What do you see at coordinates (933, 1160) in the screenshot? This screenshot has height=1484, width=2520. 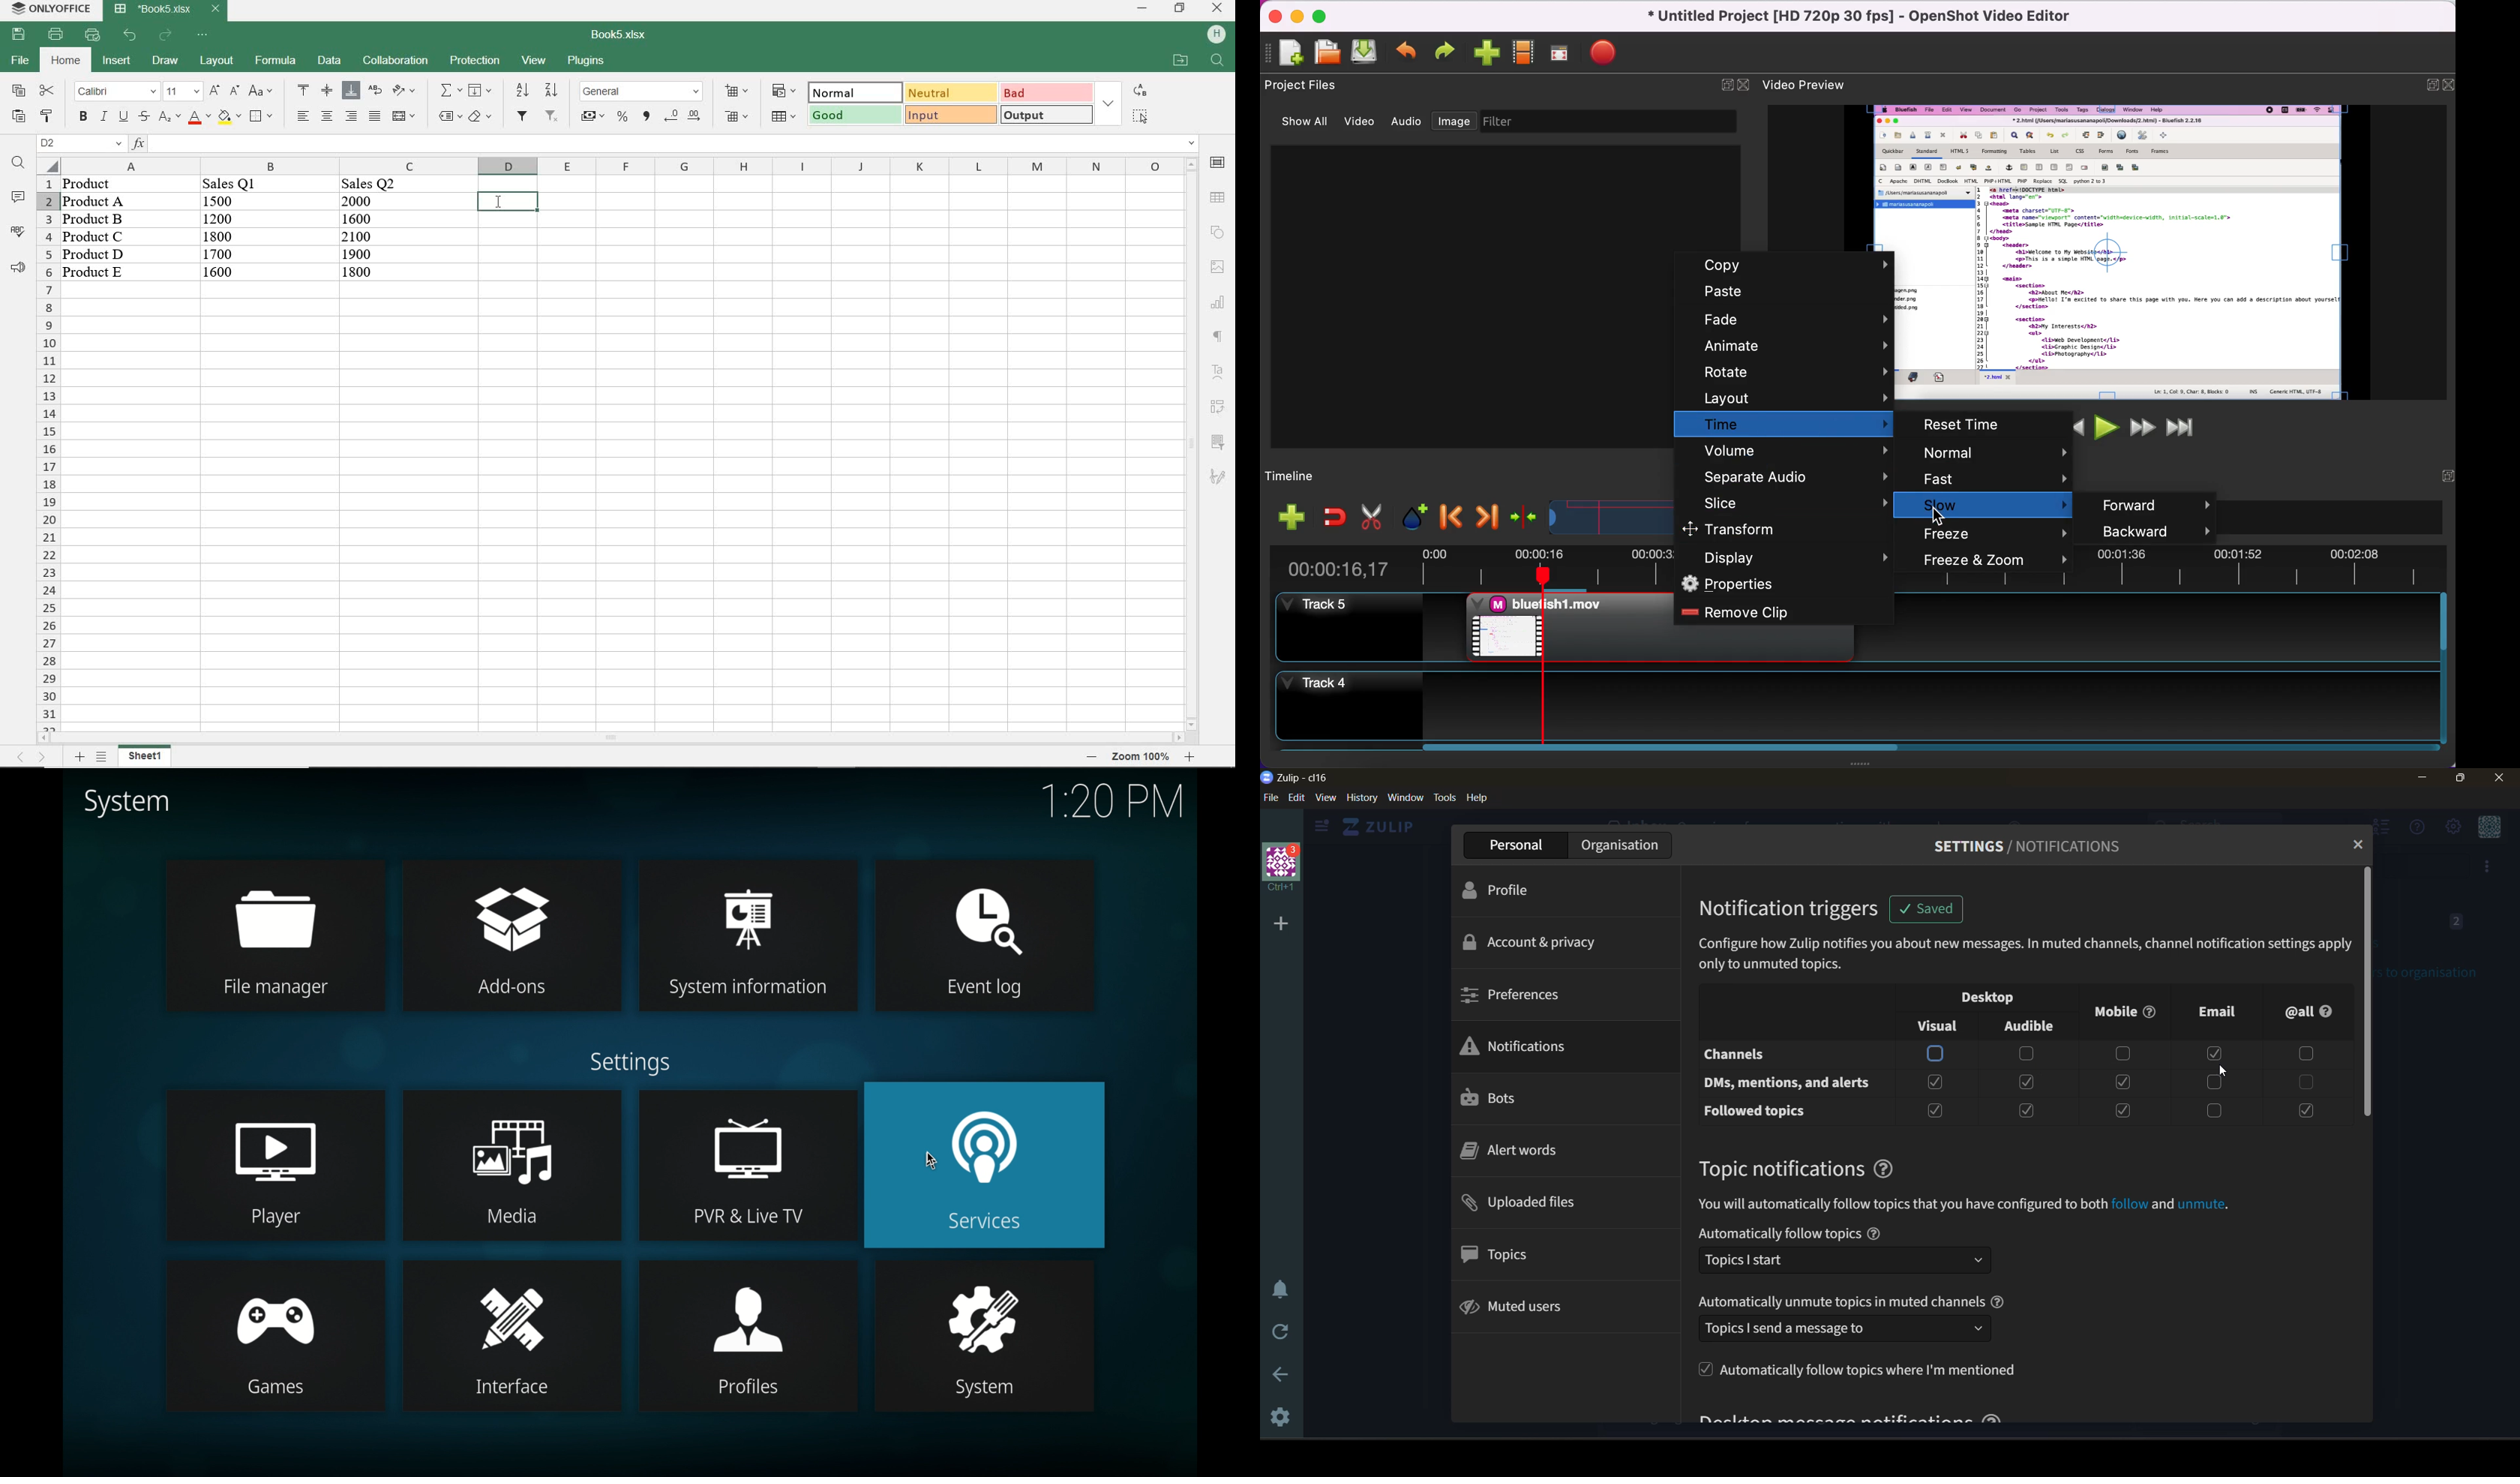 I see `cursor` at bounding box center [933, 1160].